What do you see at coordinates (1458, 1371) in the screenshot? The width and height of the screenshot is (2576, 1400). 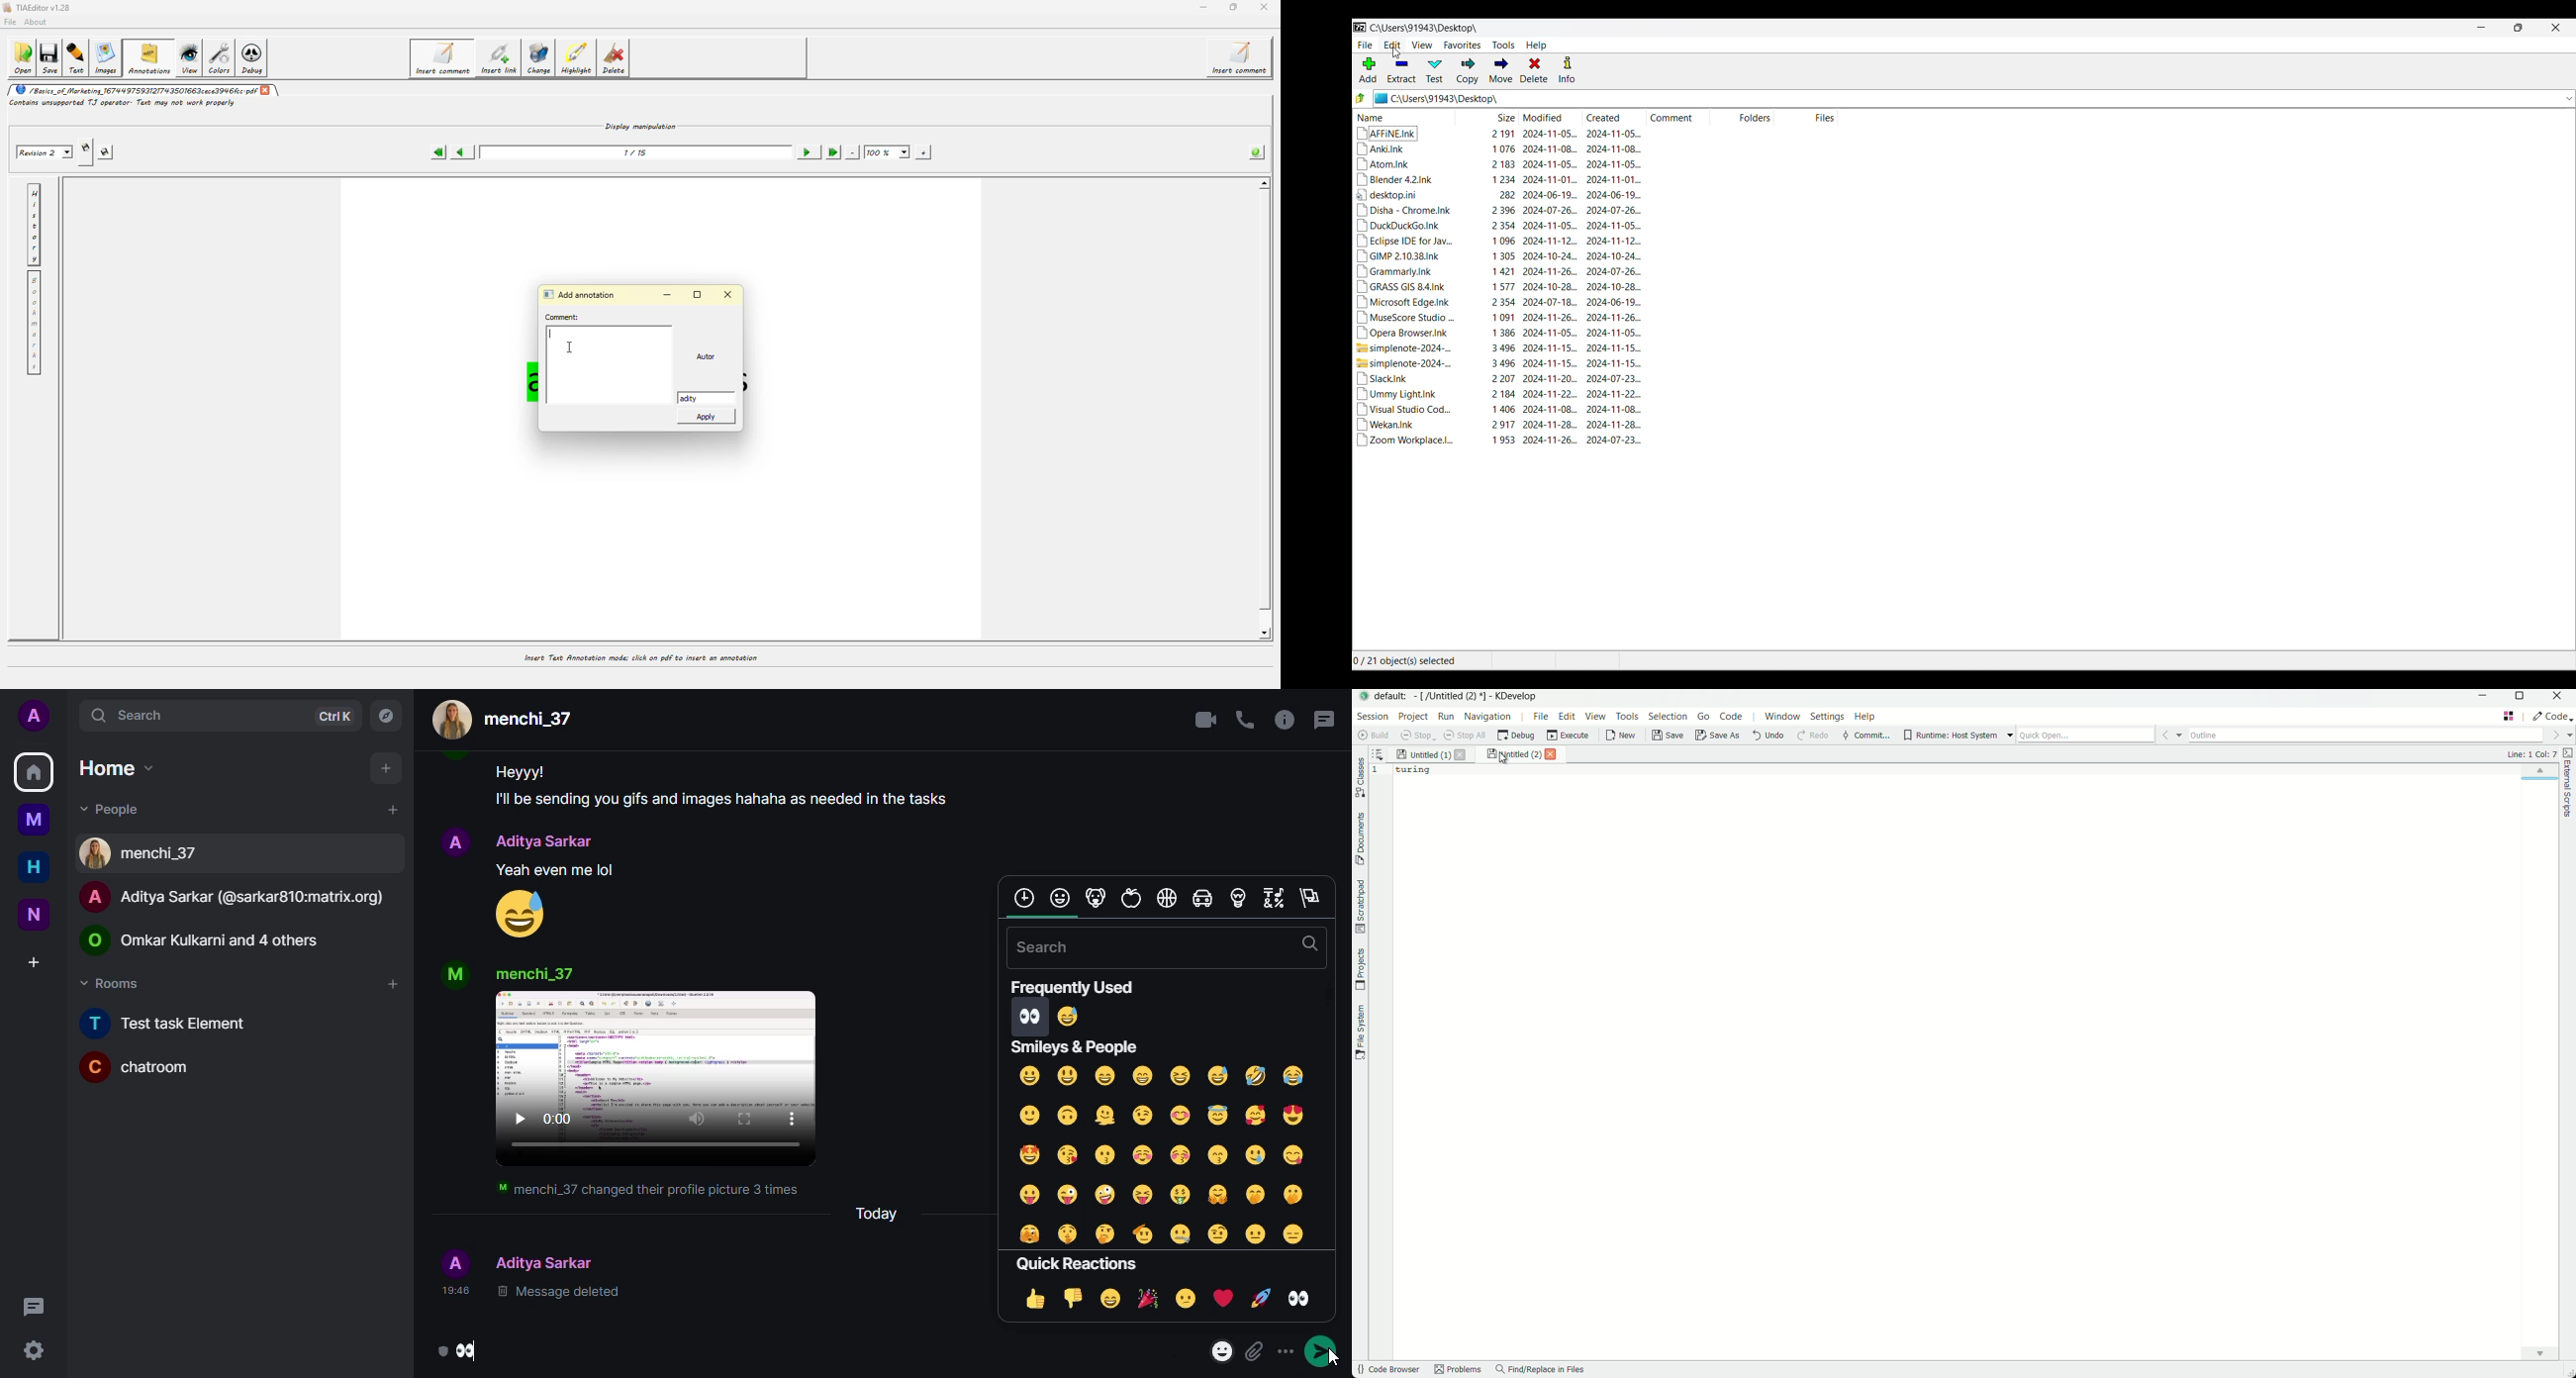 I see `problems` at bounding box center [1458, 1371].